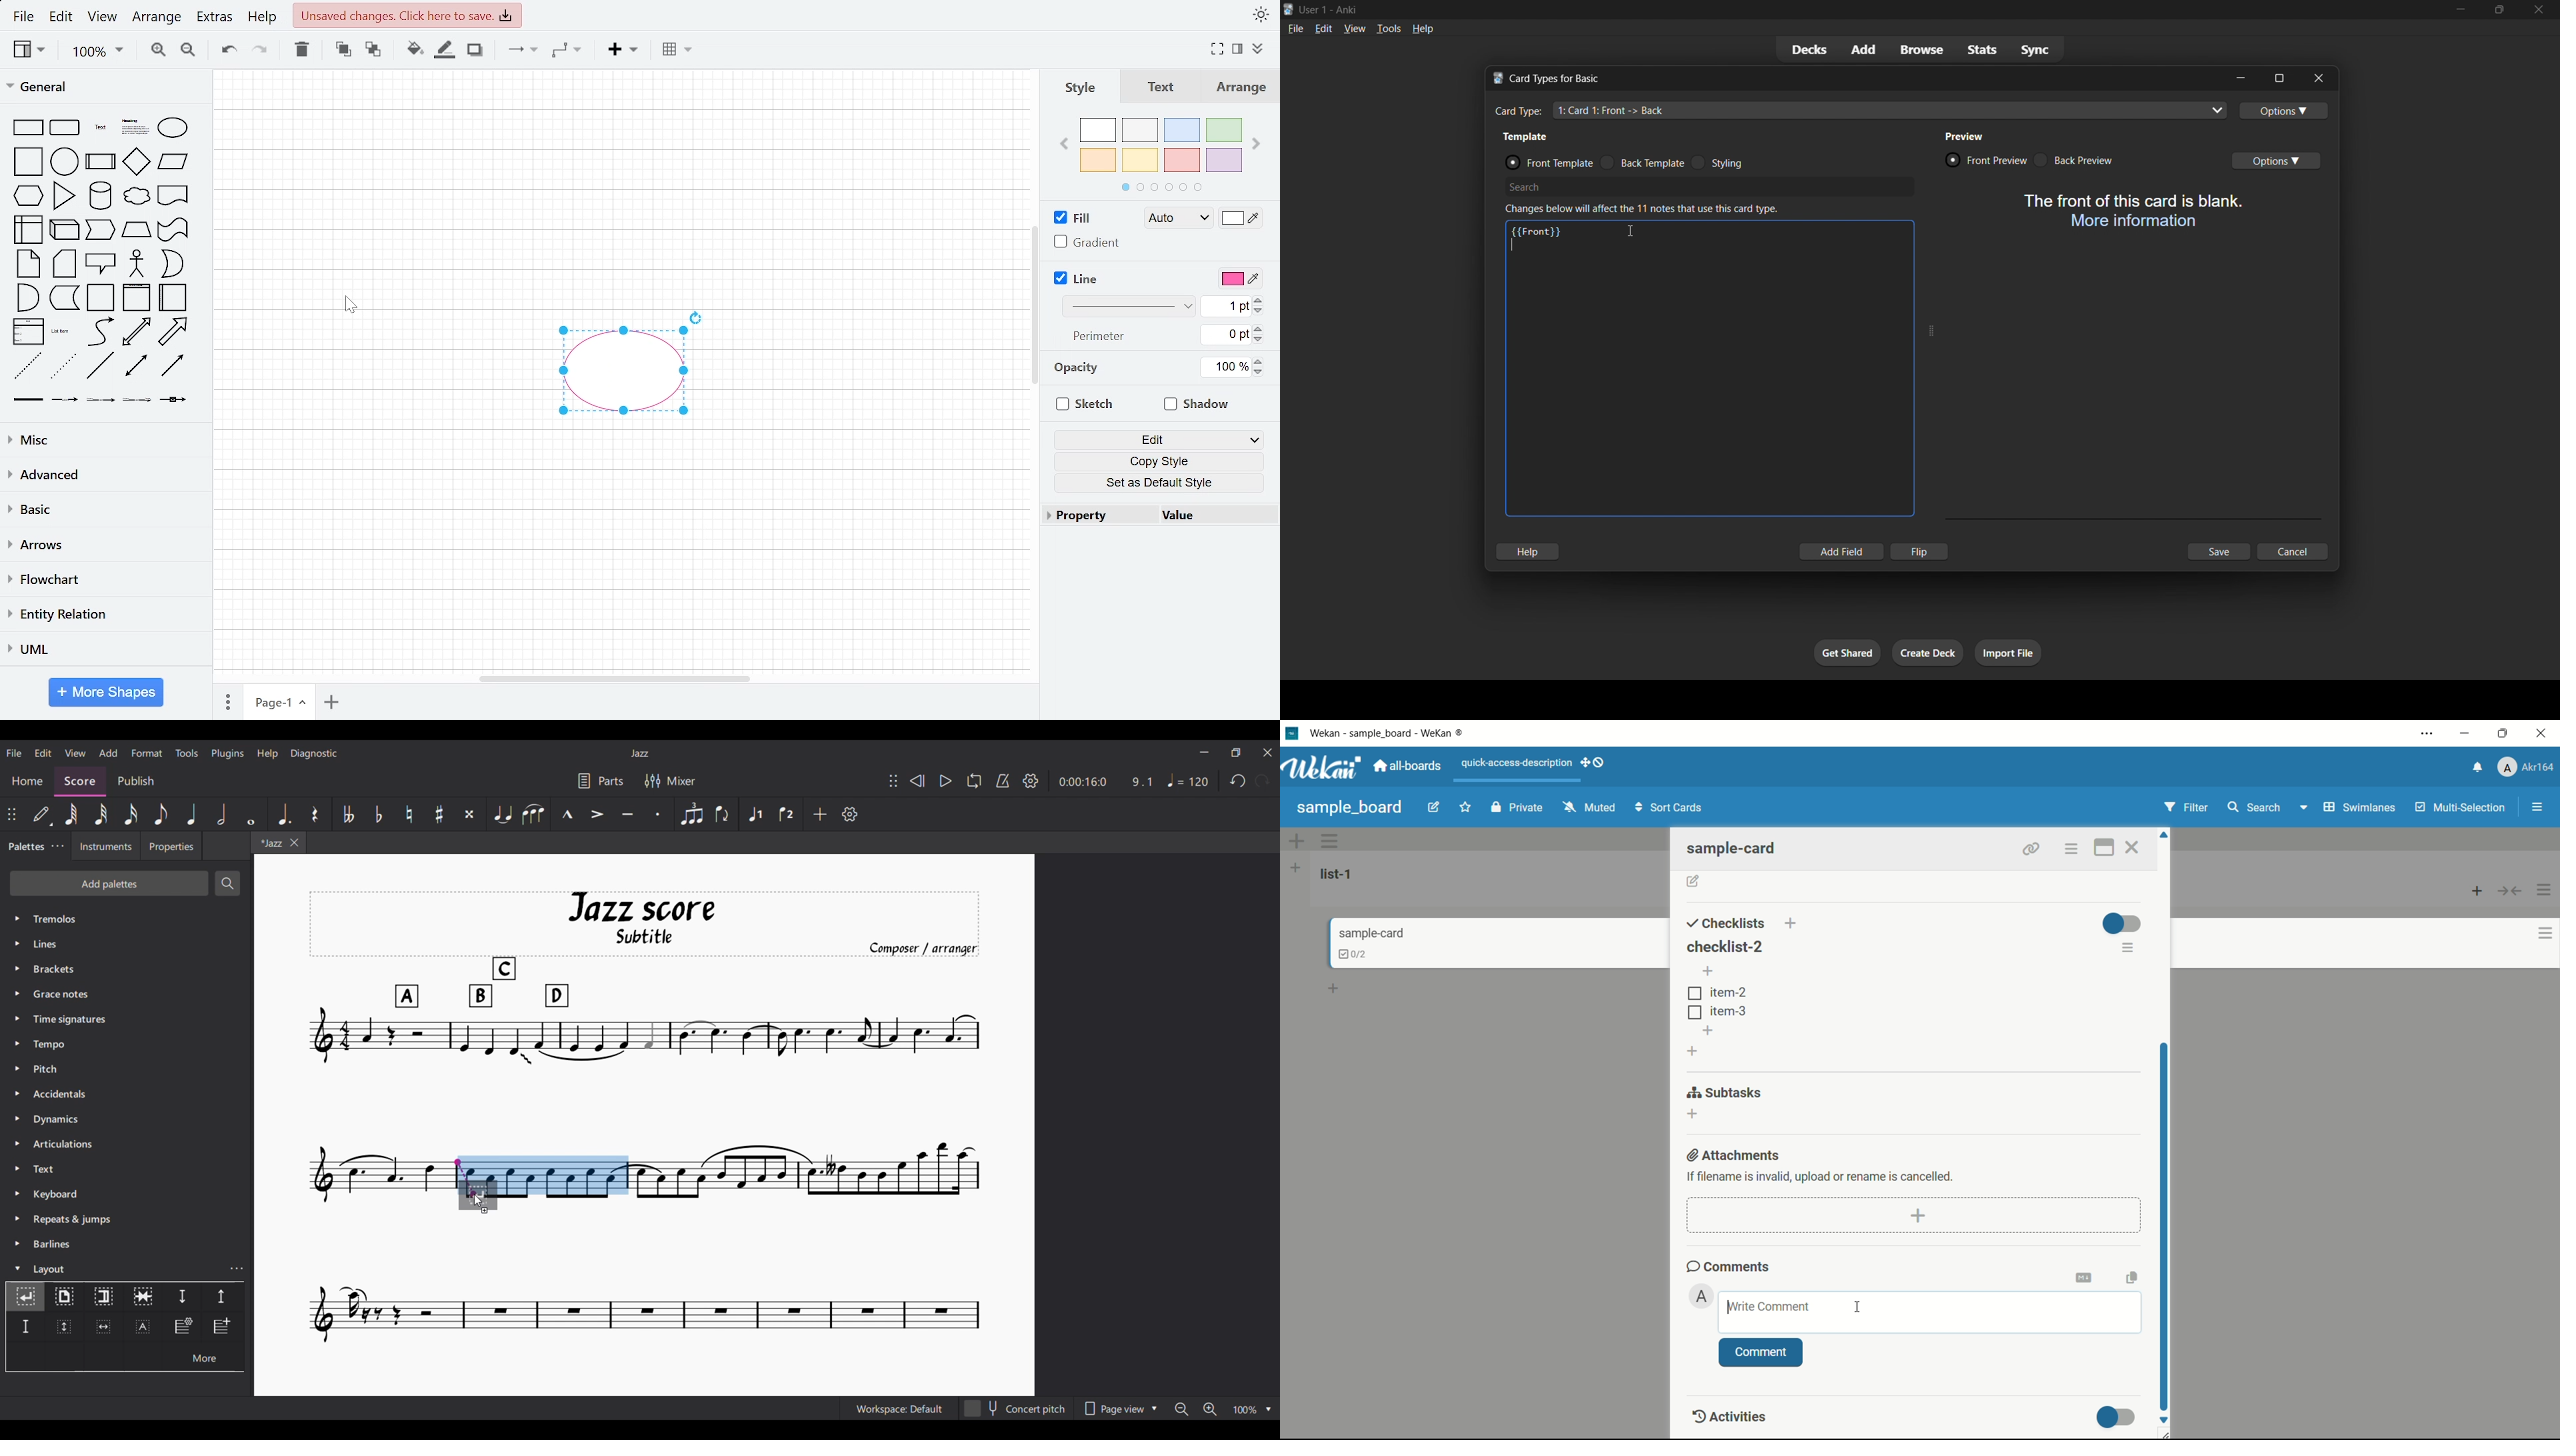 Image resolution: width=2576 pixels, height=1456 pixels. I want to click on Insert text frame, so click(143, 1327).